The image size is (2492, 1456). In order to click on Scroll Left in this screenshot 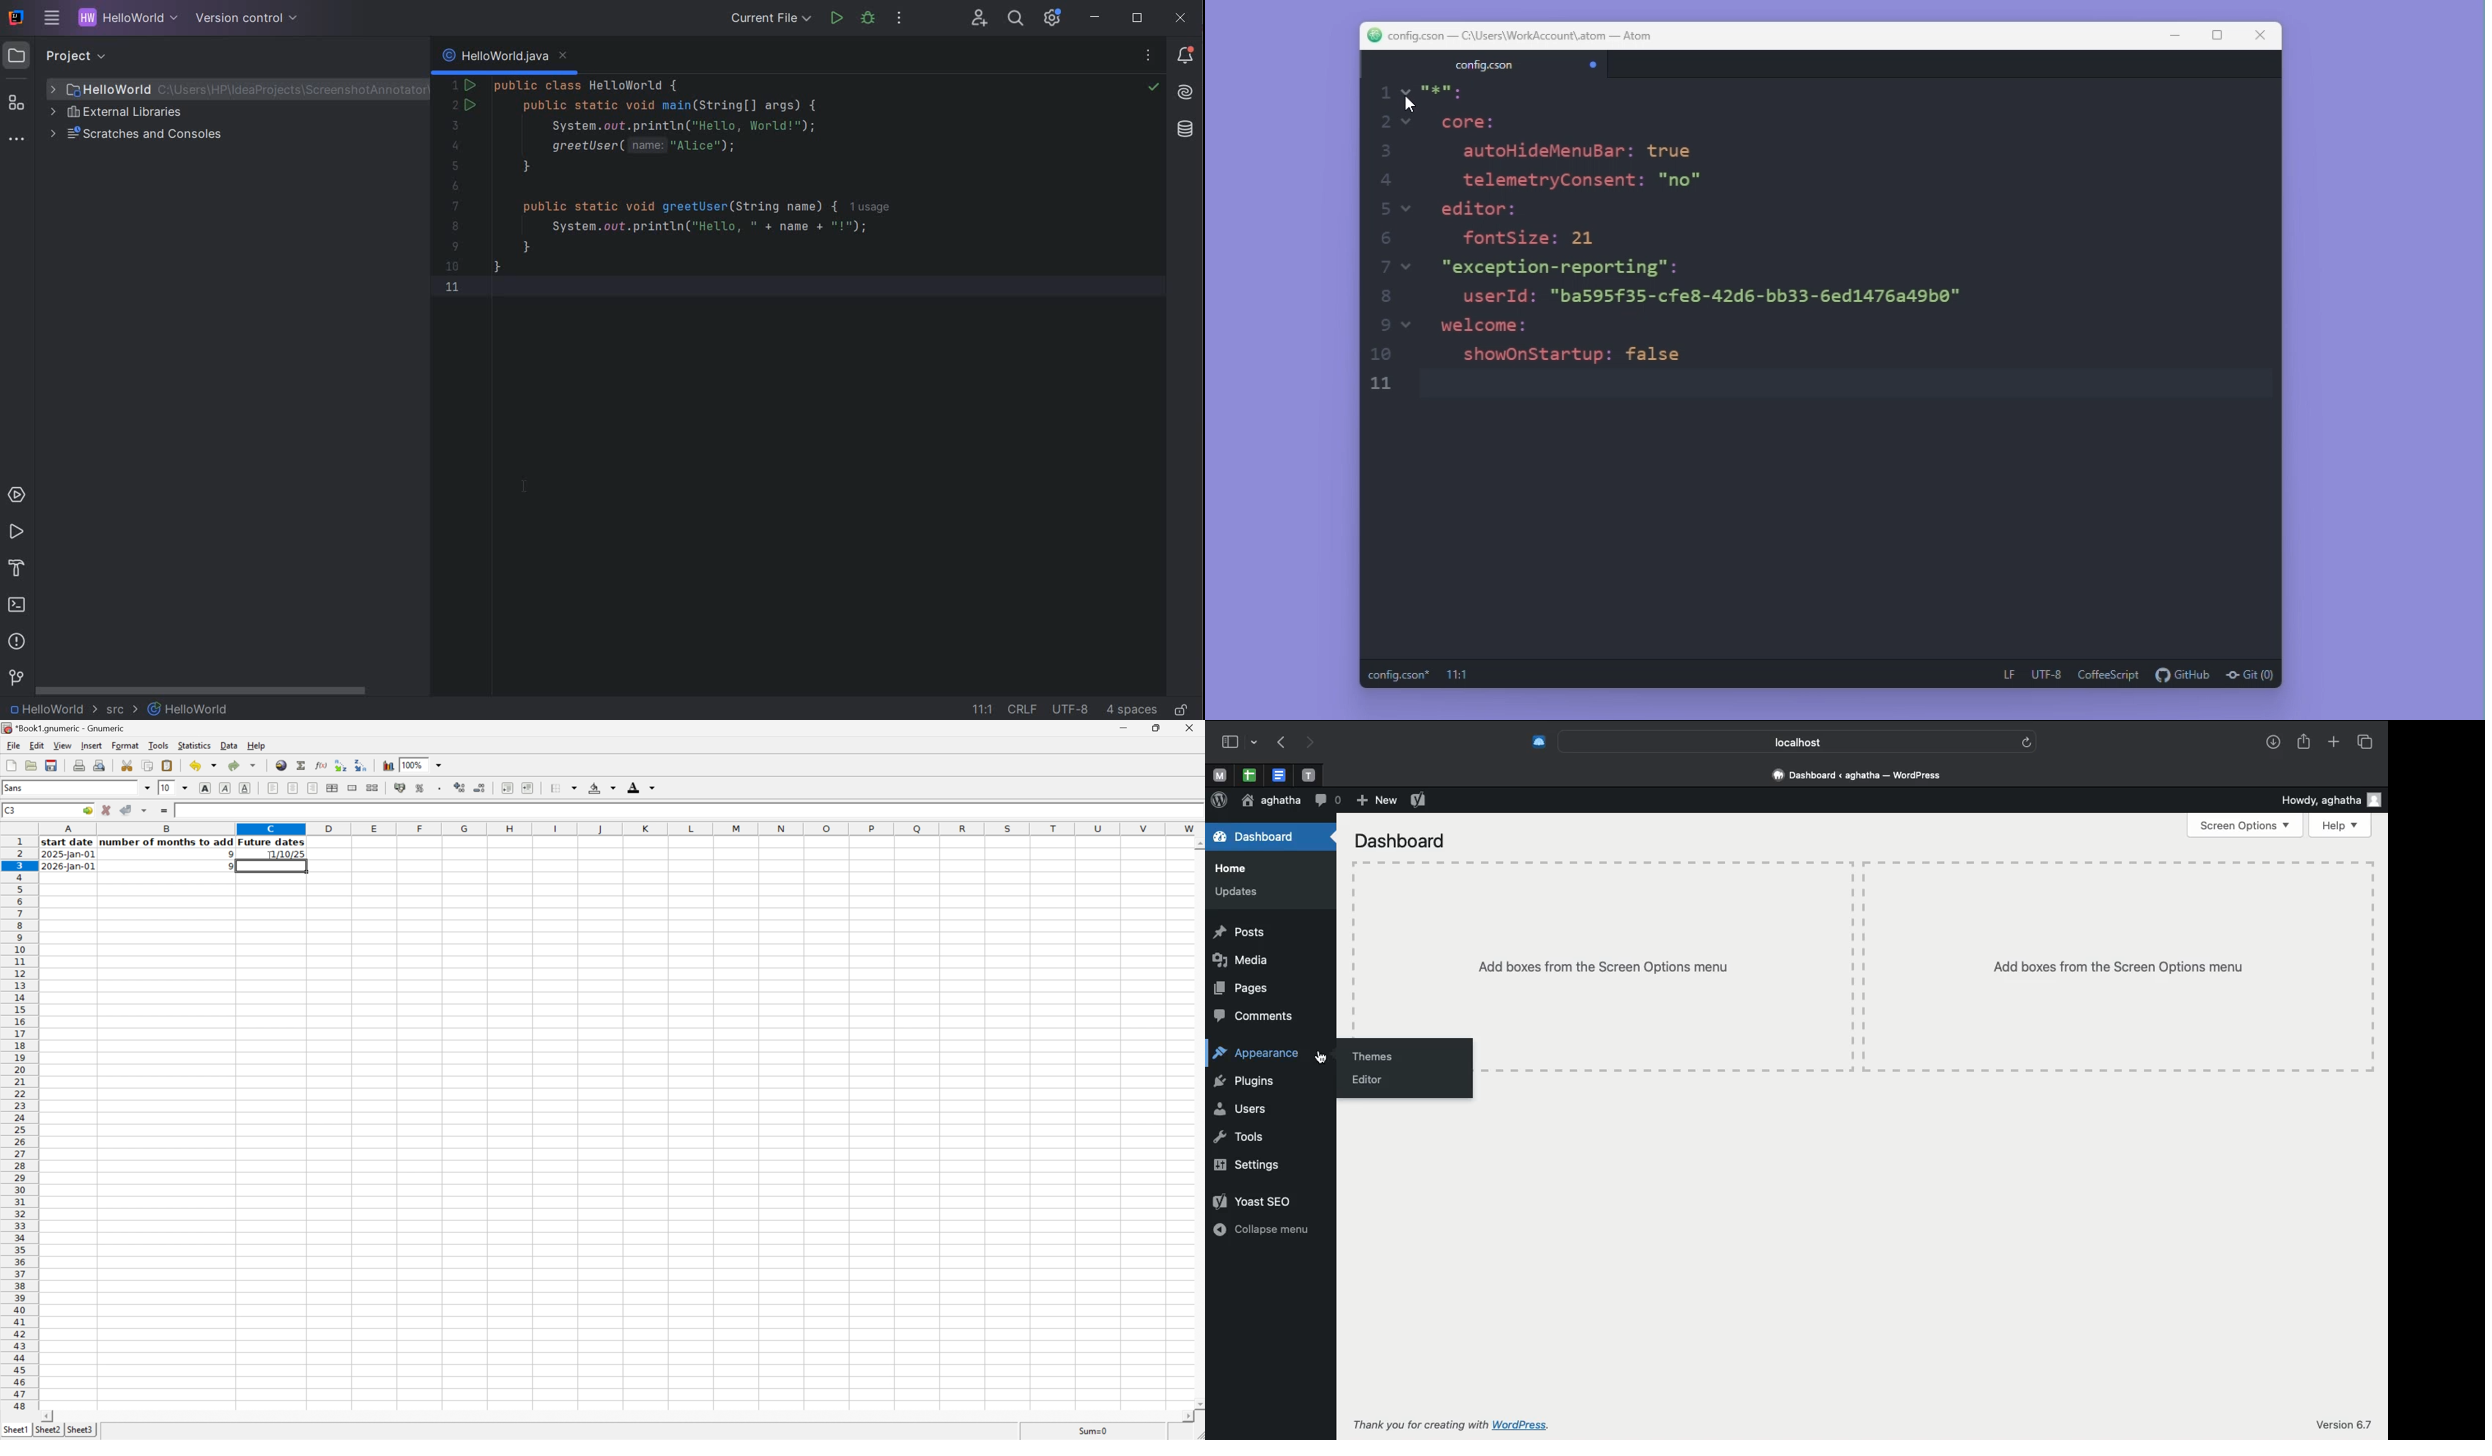, I will do `click(49, 1415)`.